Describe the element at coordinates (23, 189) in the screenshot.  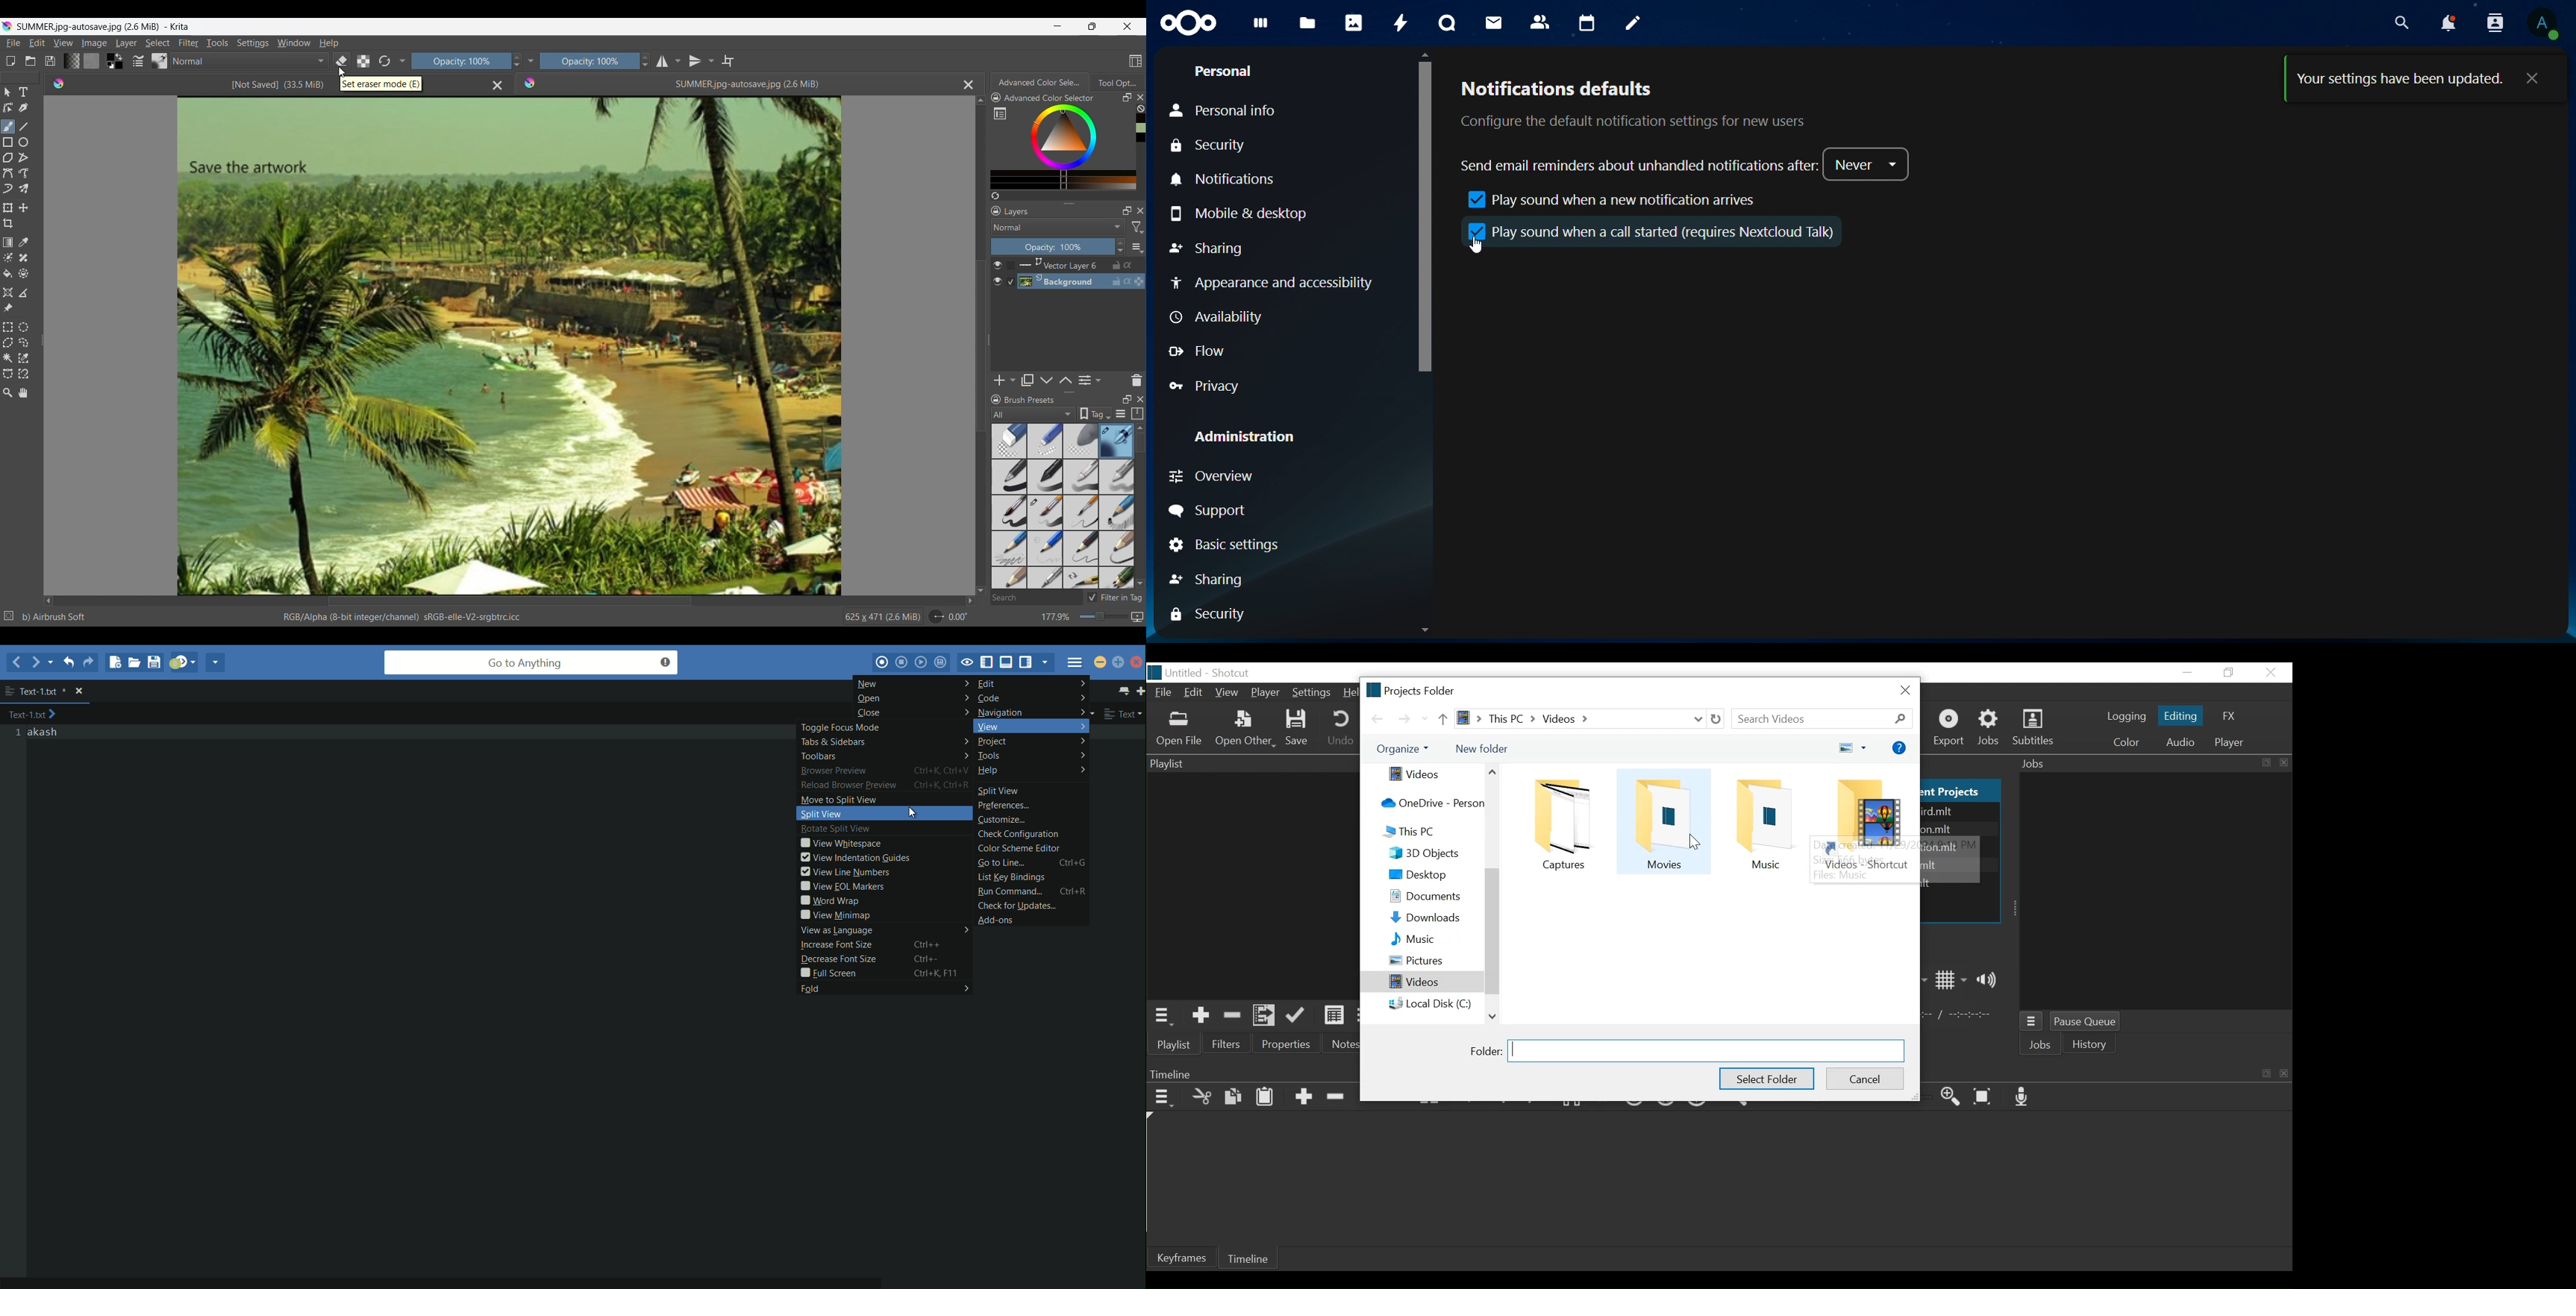
I see `Multibrush tool` at that location.